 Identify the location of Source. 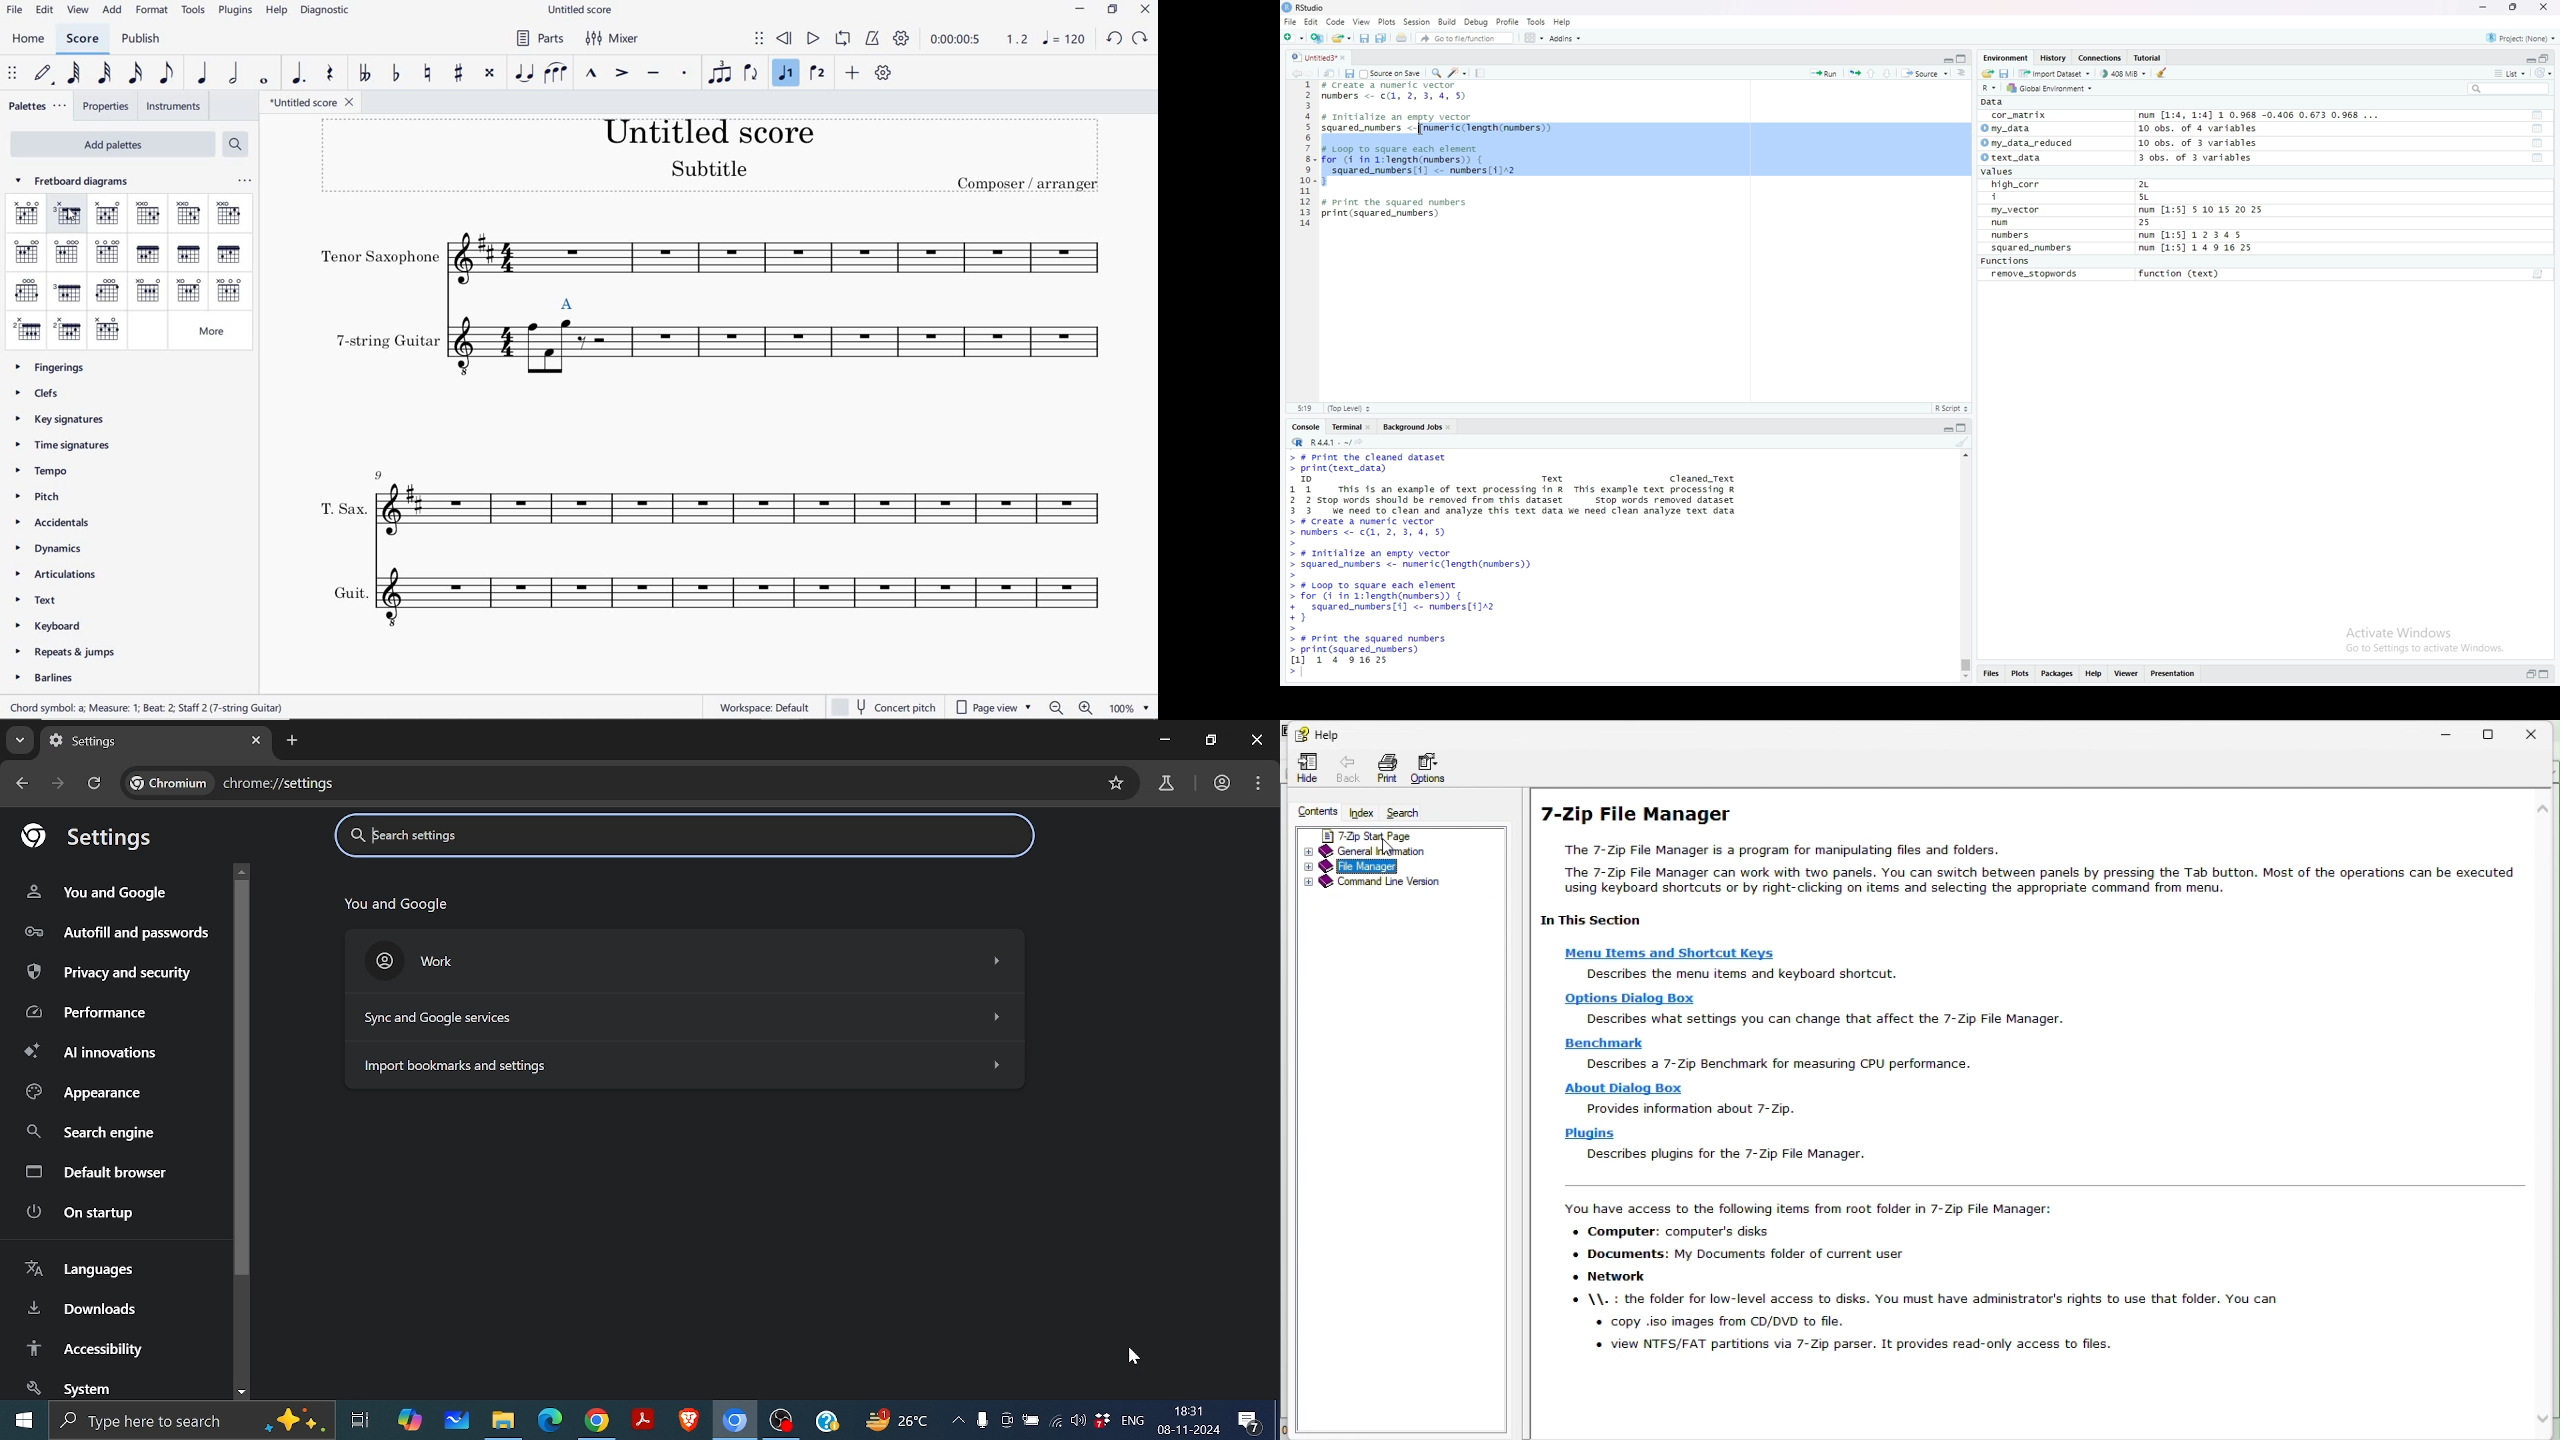
(1925, 73).